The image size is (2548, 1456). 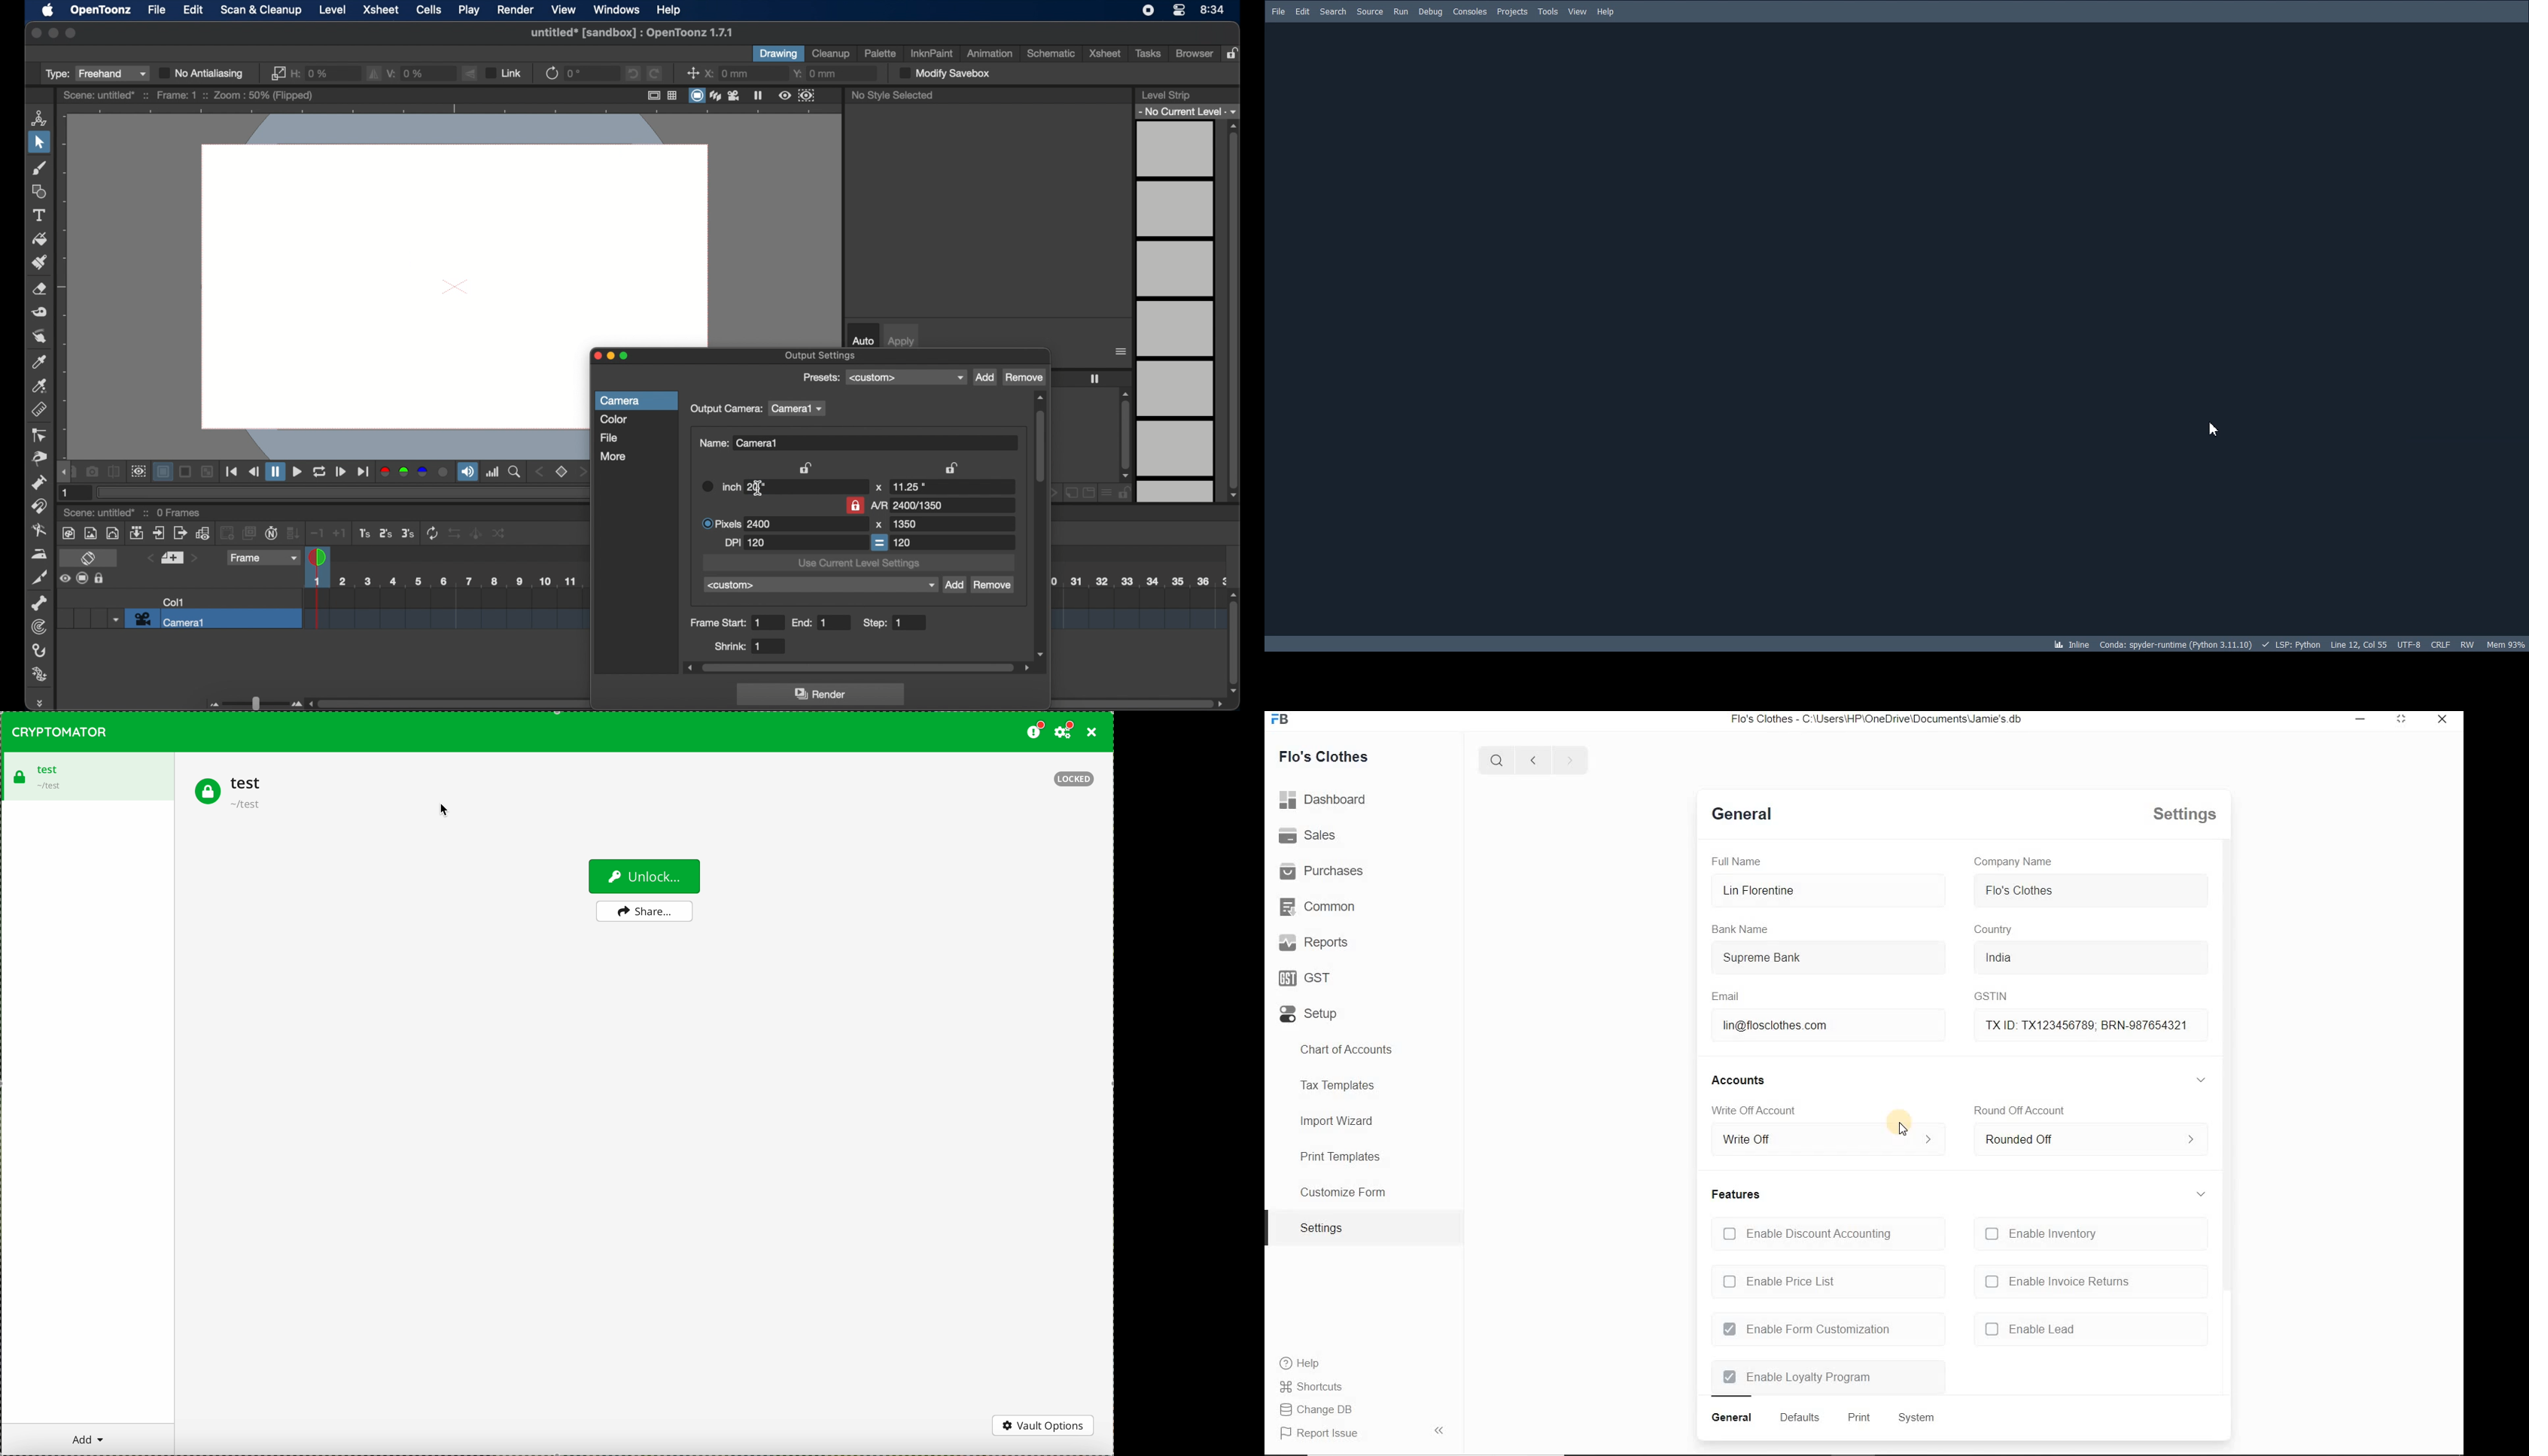 What do you see at coordinates (1234, 641) in the screenshot?
I see `scroll box` at bounding box center [1234, 641].